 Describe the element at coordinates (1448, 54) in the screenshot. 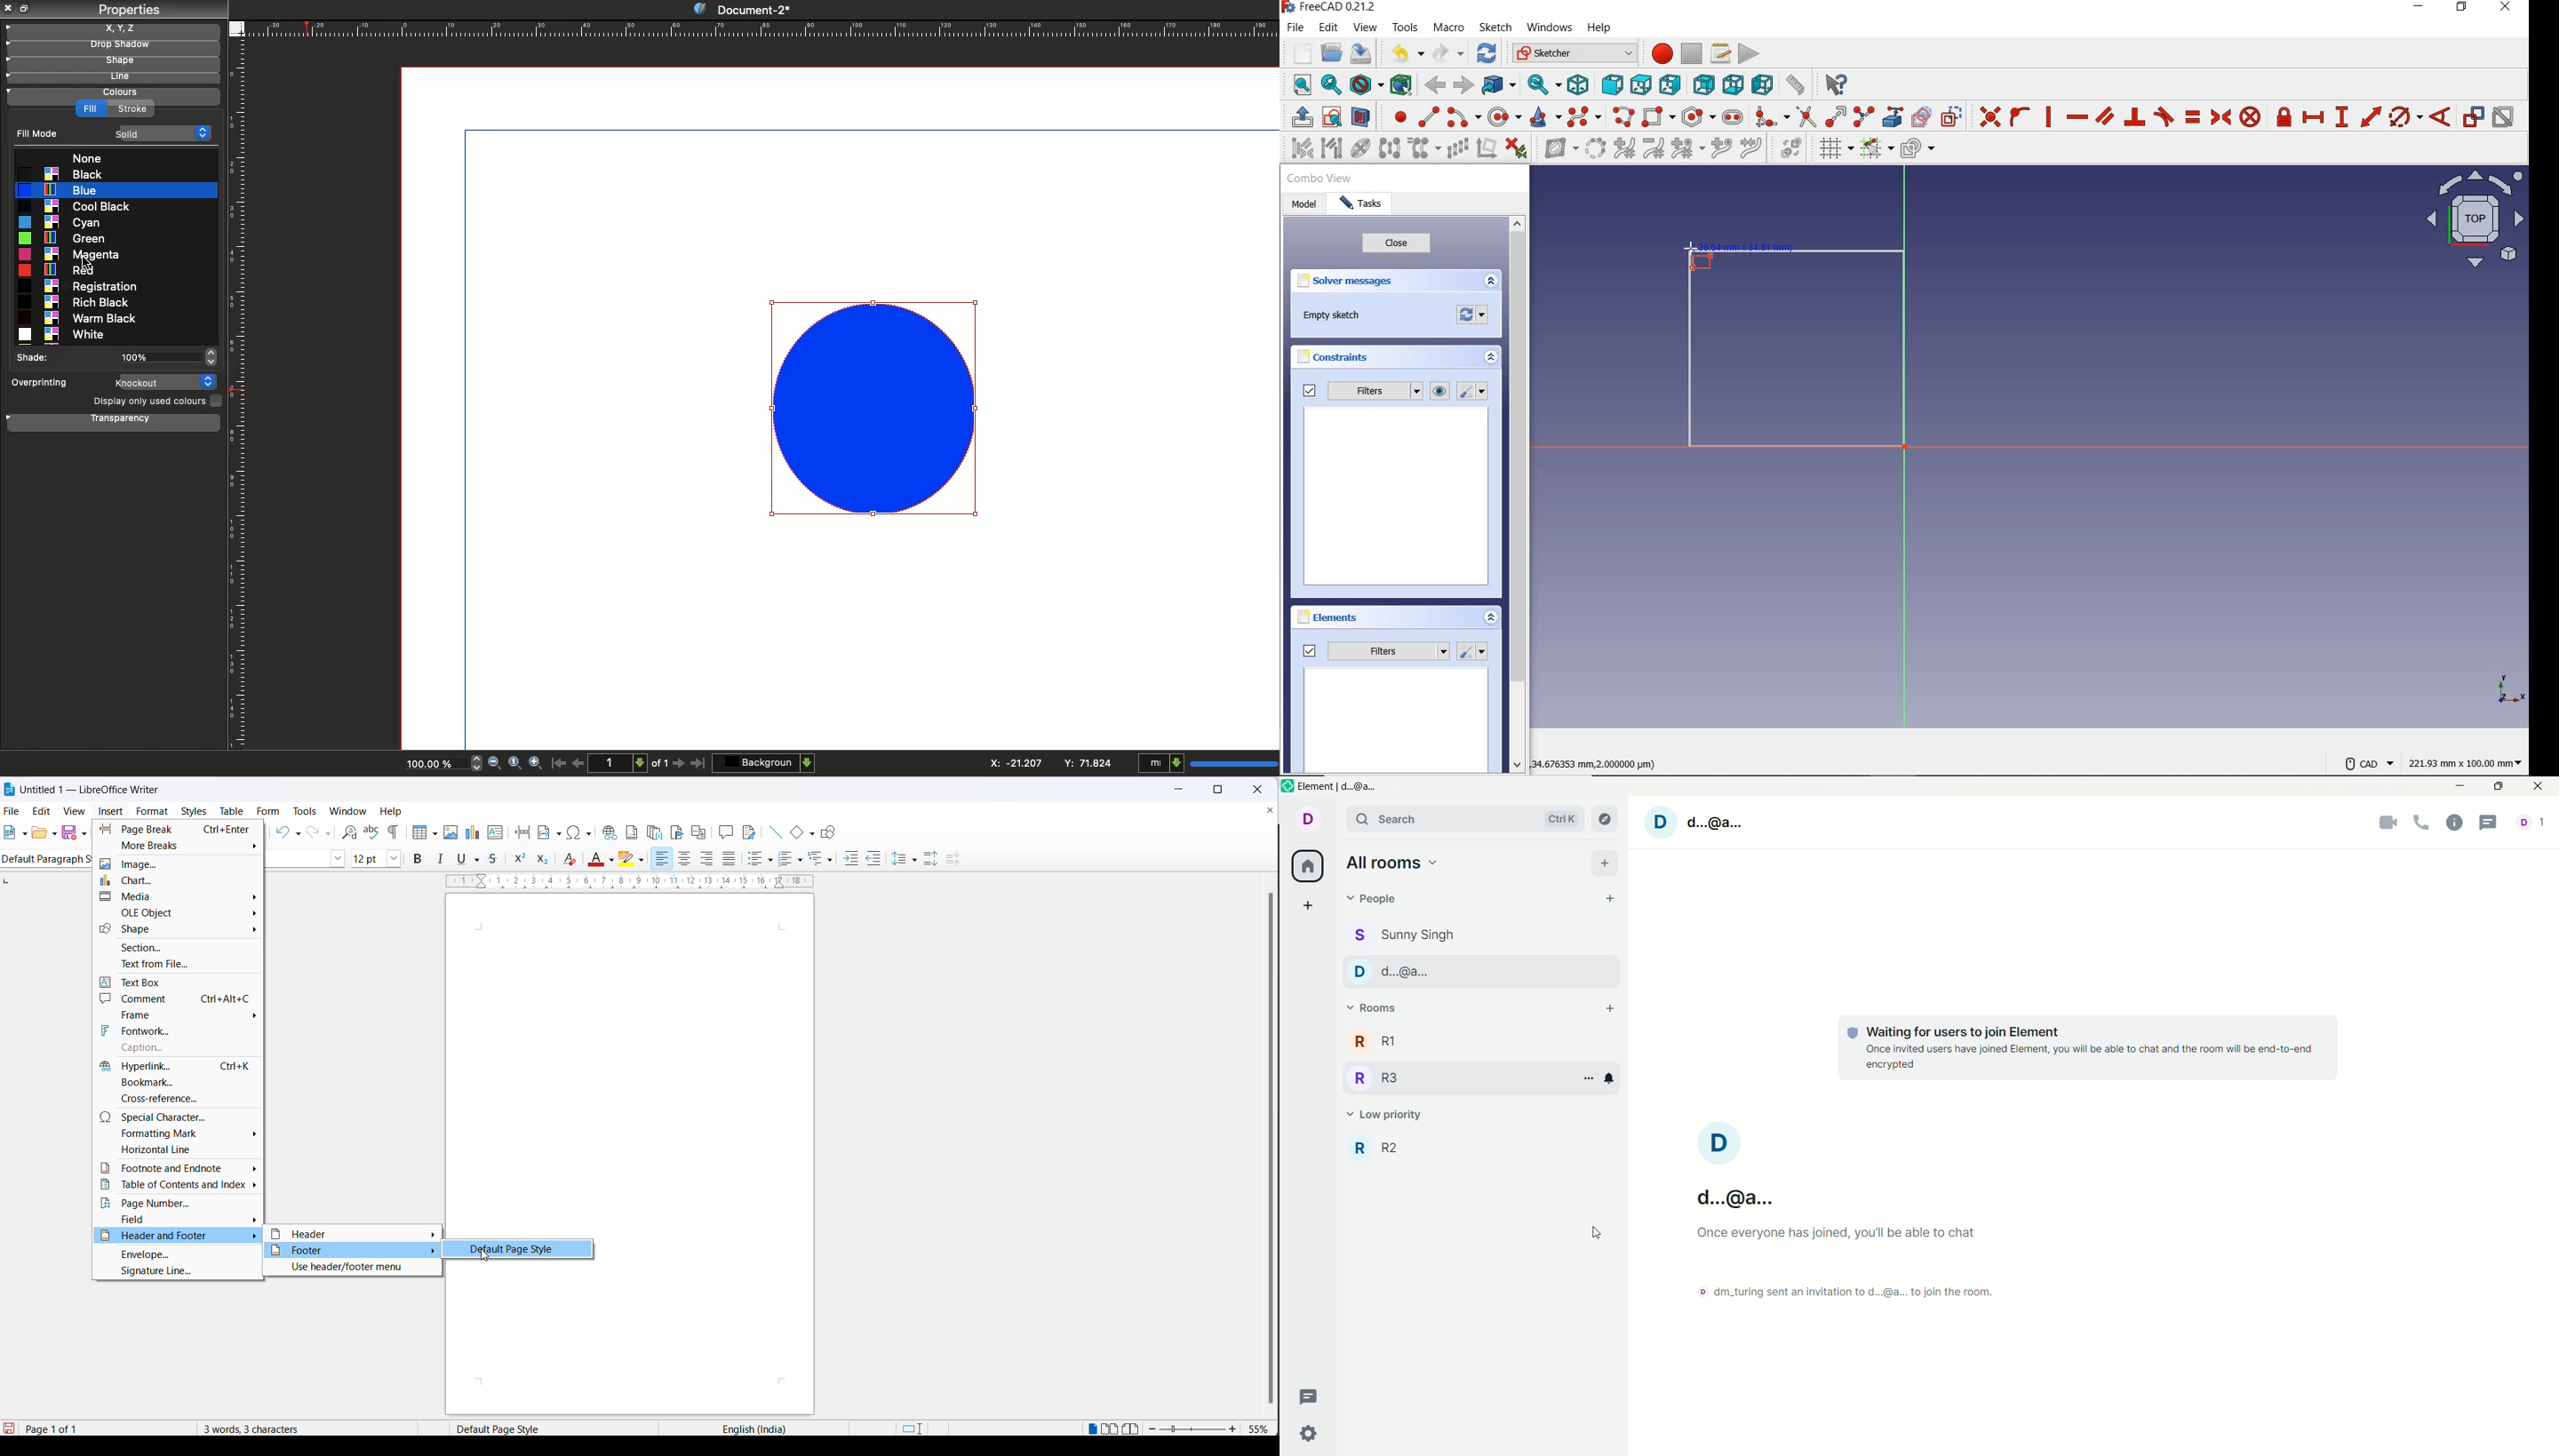

I see `redo` at that location.